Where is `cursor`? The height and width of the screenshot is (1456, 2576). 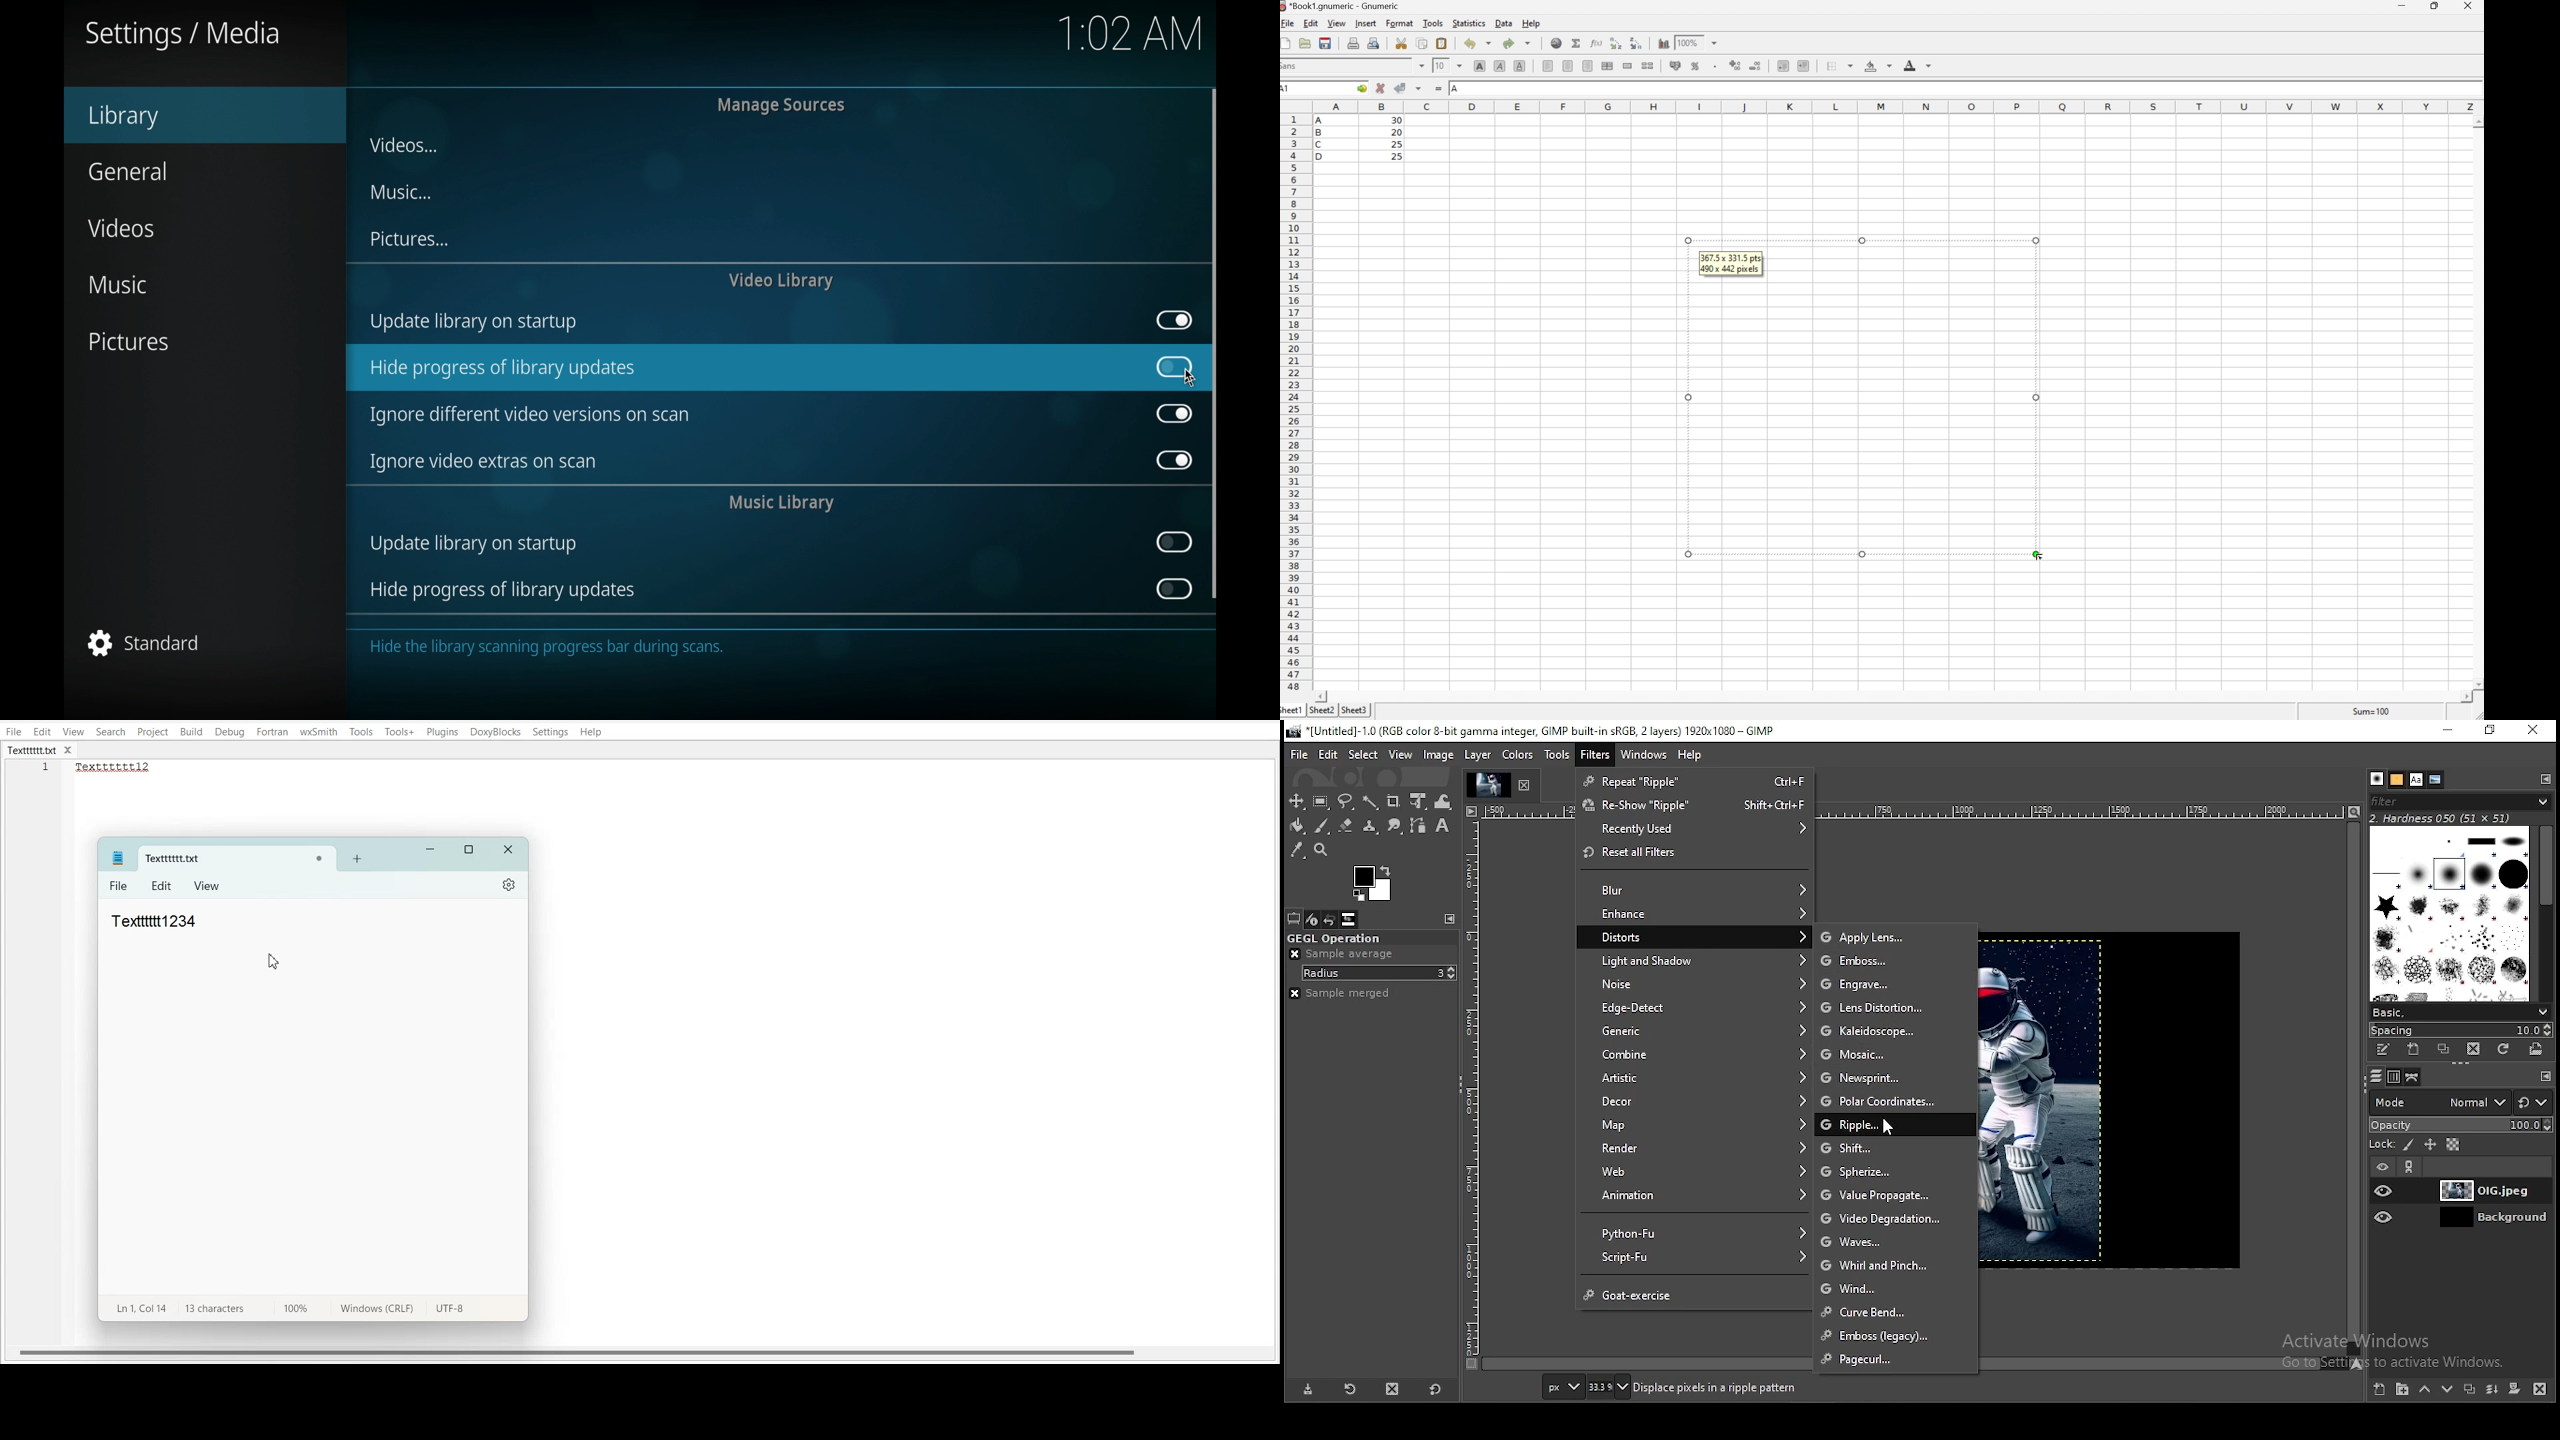 cursor is located at coordinates (1189, 379).